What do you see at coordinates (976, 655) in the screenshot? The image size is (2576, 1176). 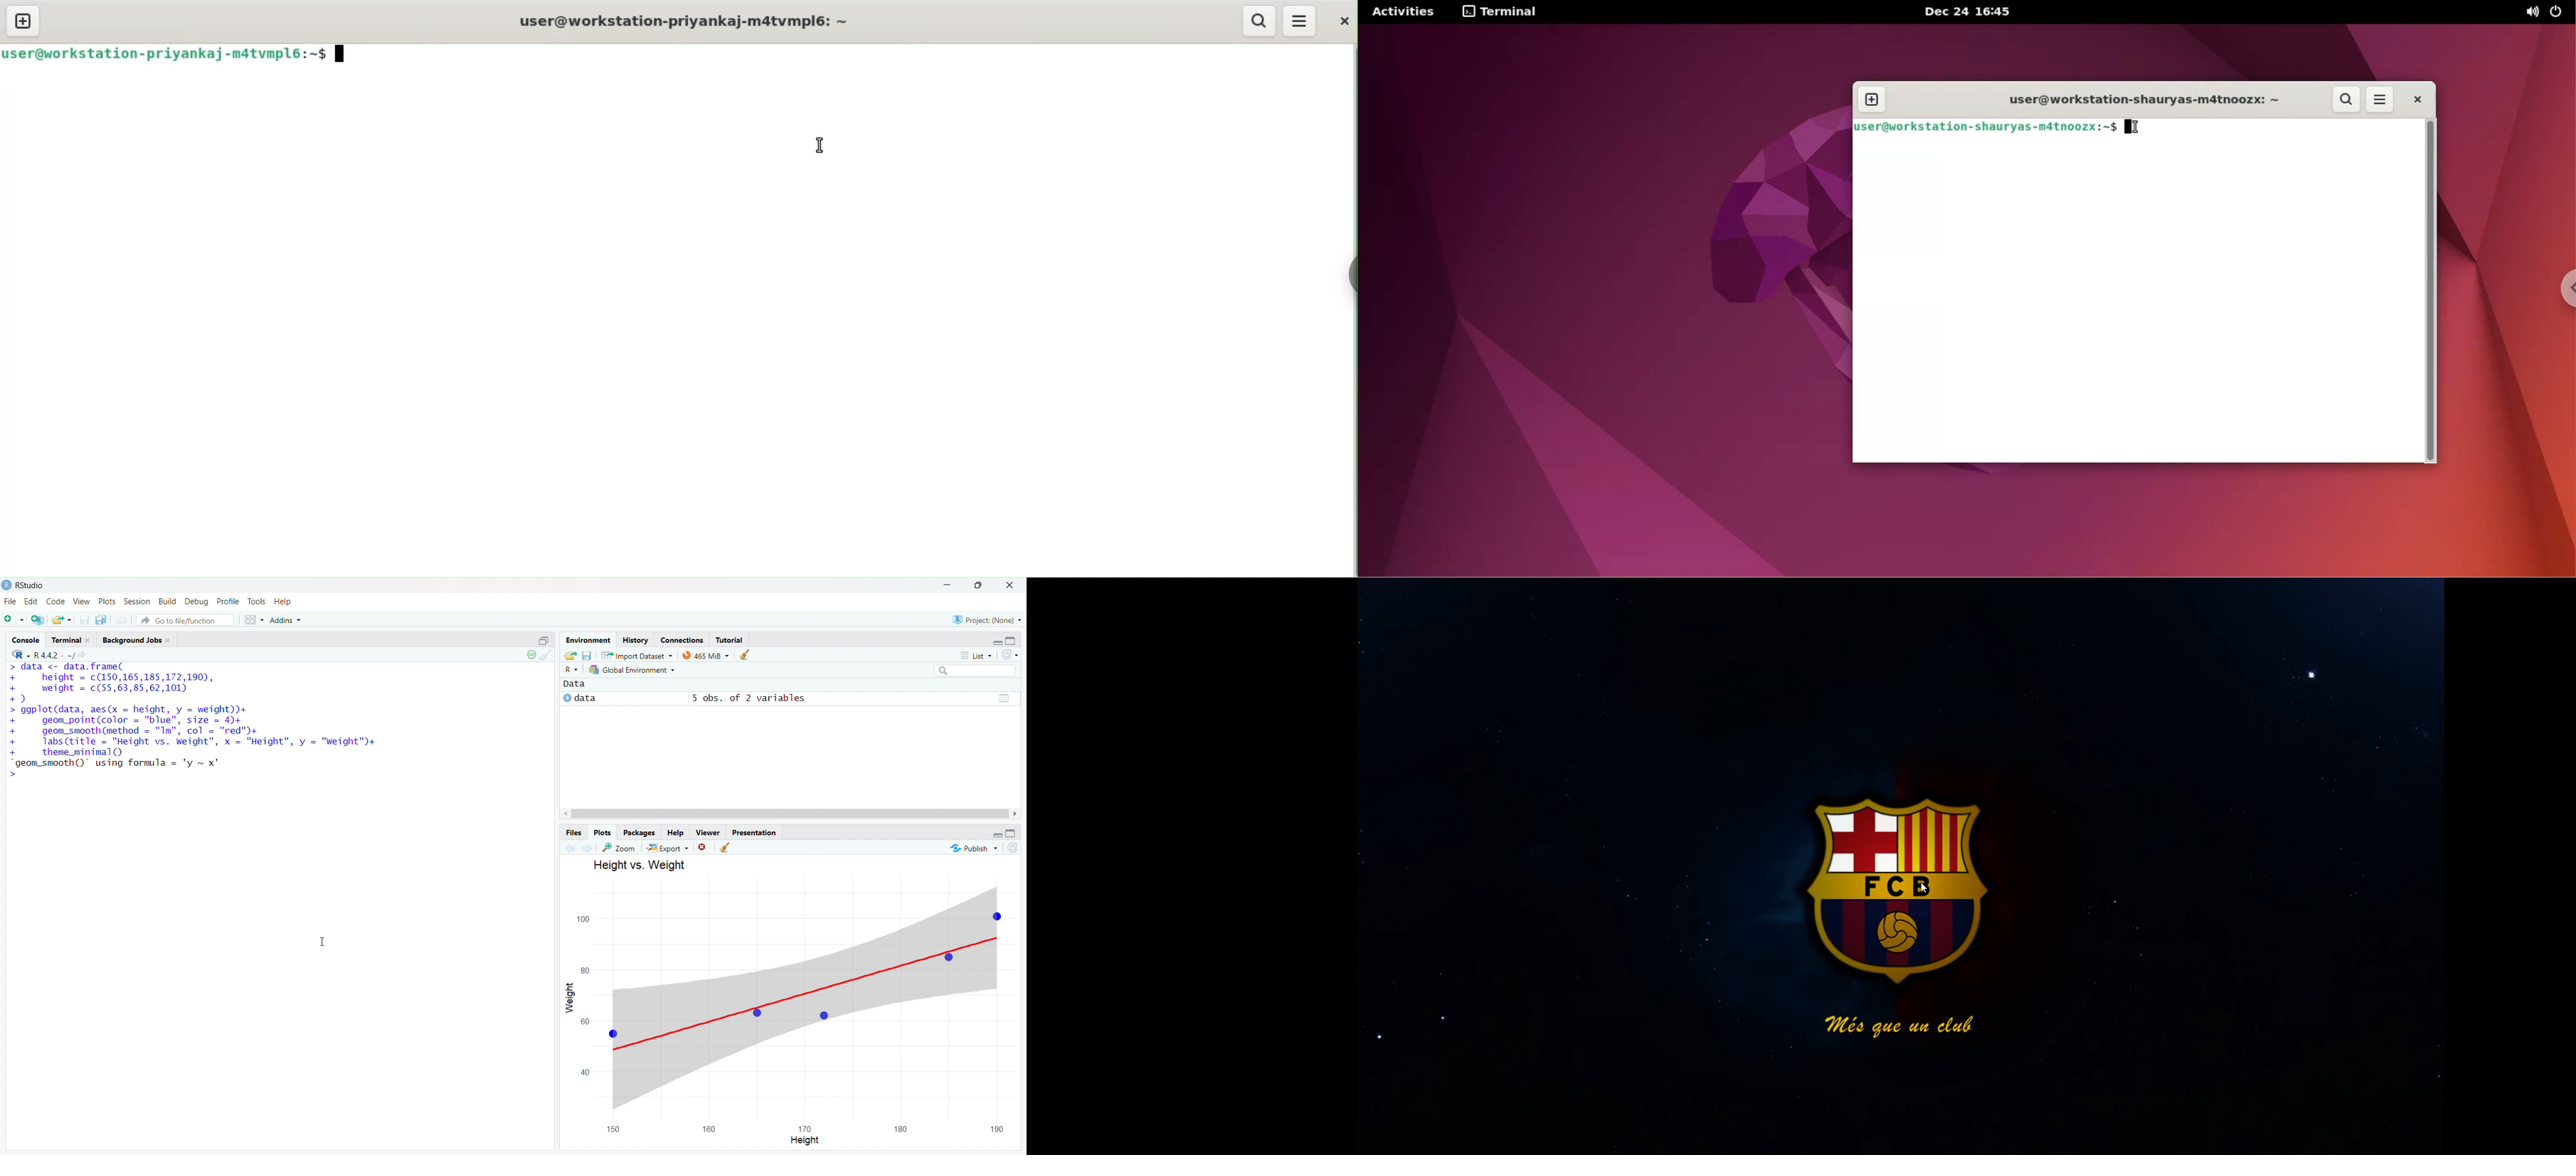 I see `list` at bounding box center [976, 655].